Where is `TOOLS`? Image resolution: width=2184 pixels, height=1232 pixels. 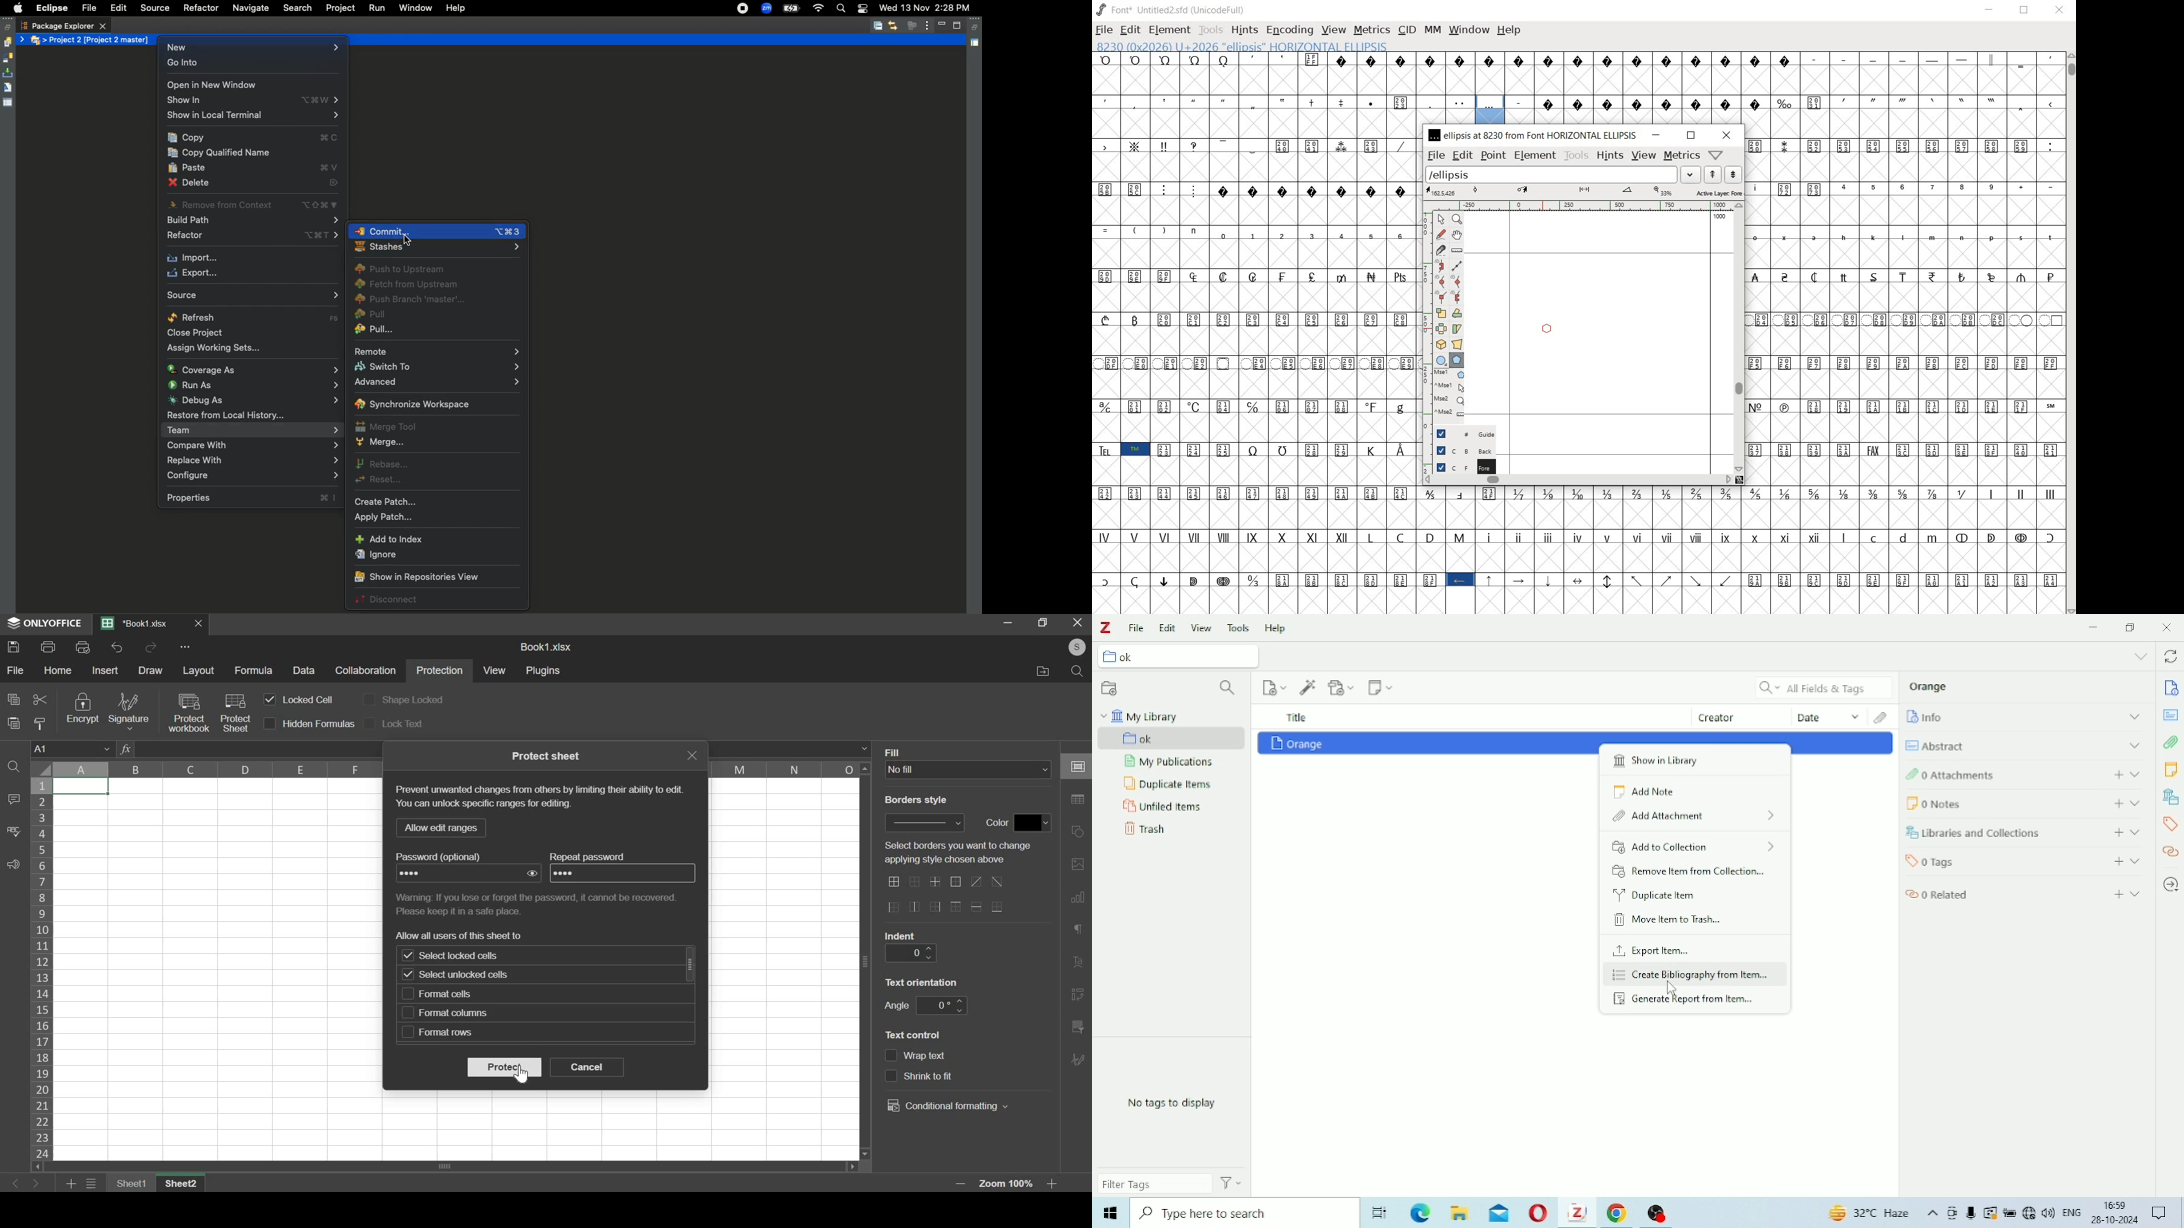
TOOLS is located at coordinates (1211, 30).